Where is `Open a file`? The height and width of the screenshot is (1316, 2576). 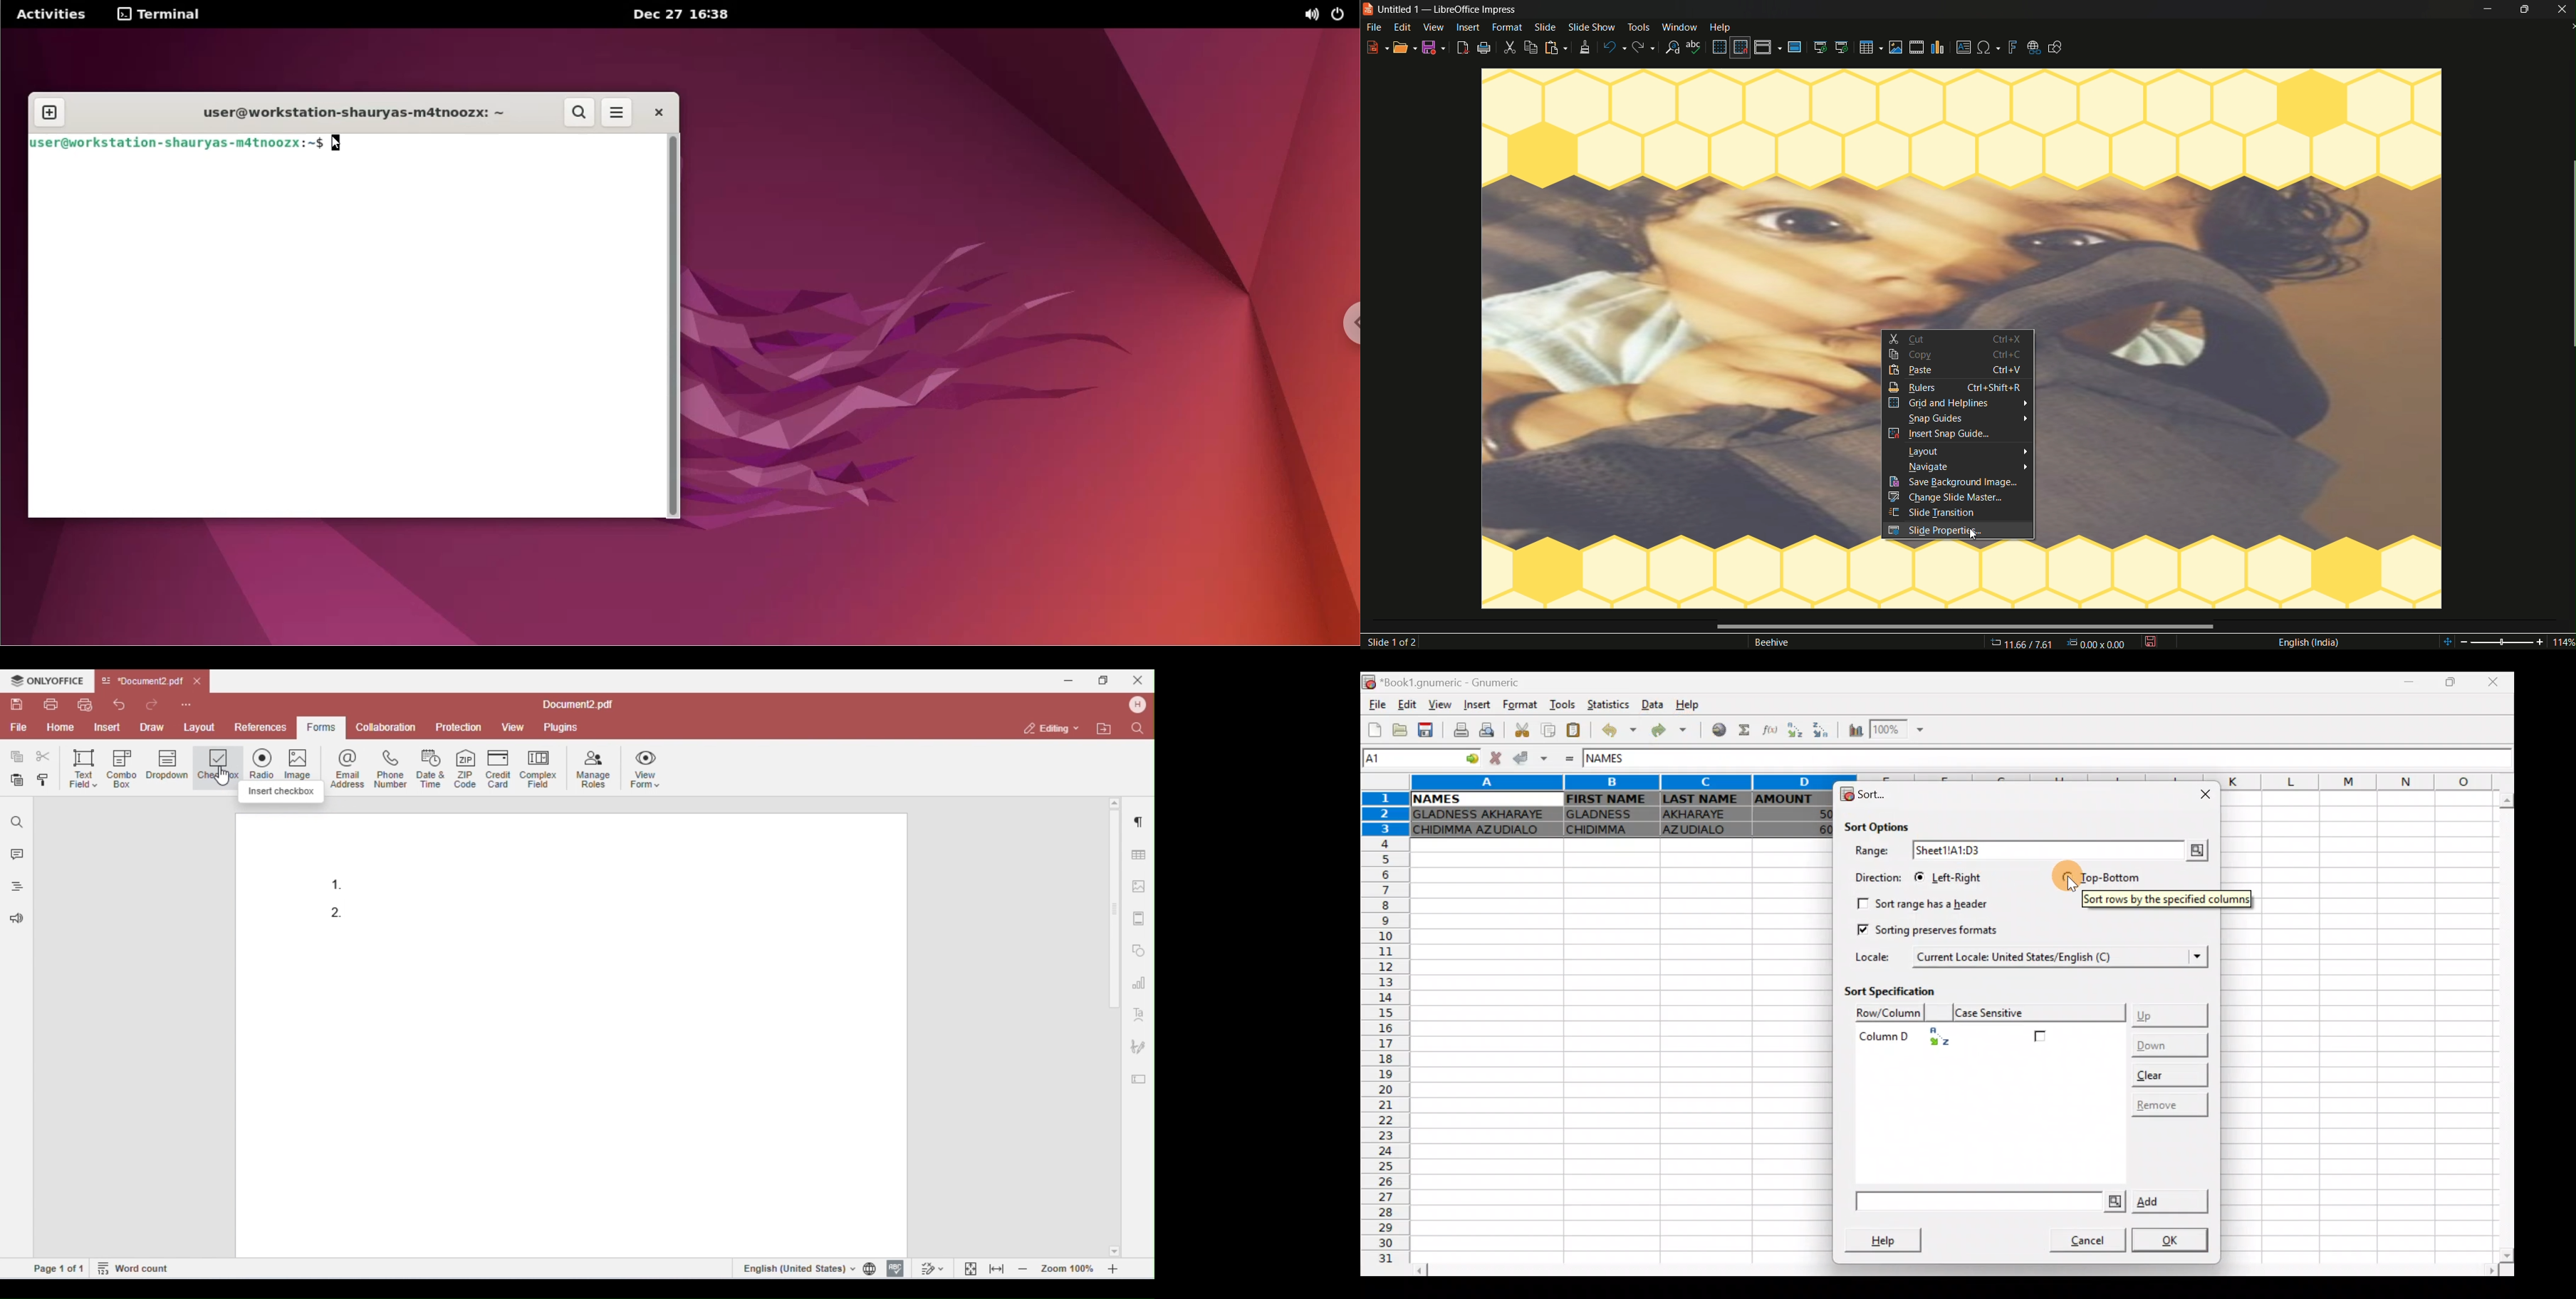
Open a file is located at coordinates (1401, 729).